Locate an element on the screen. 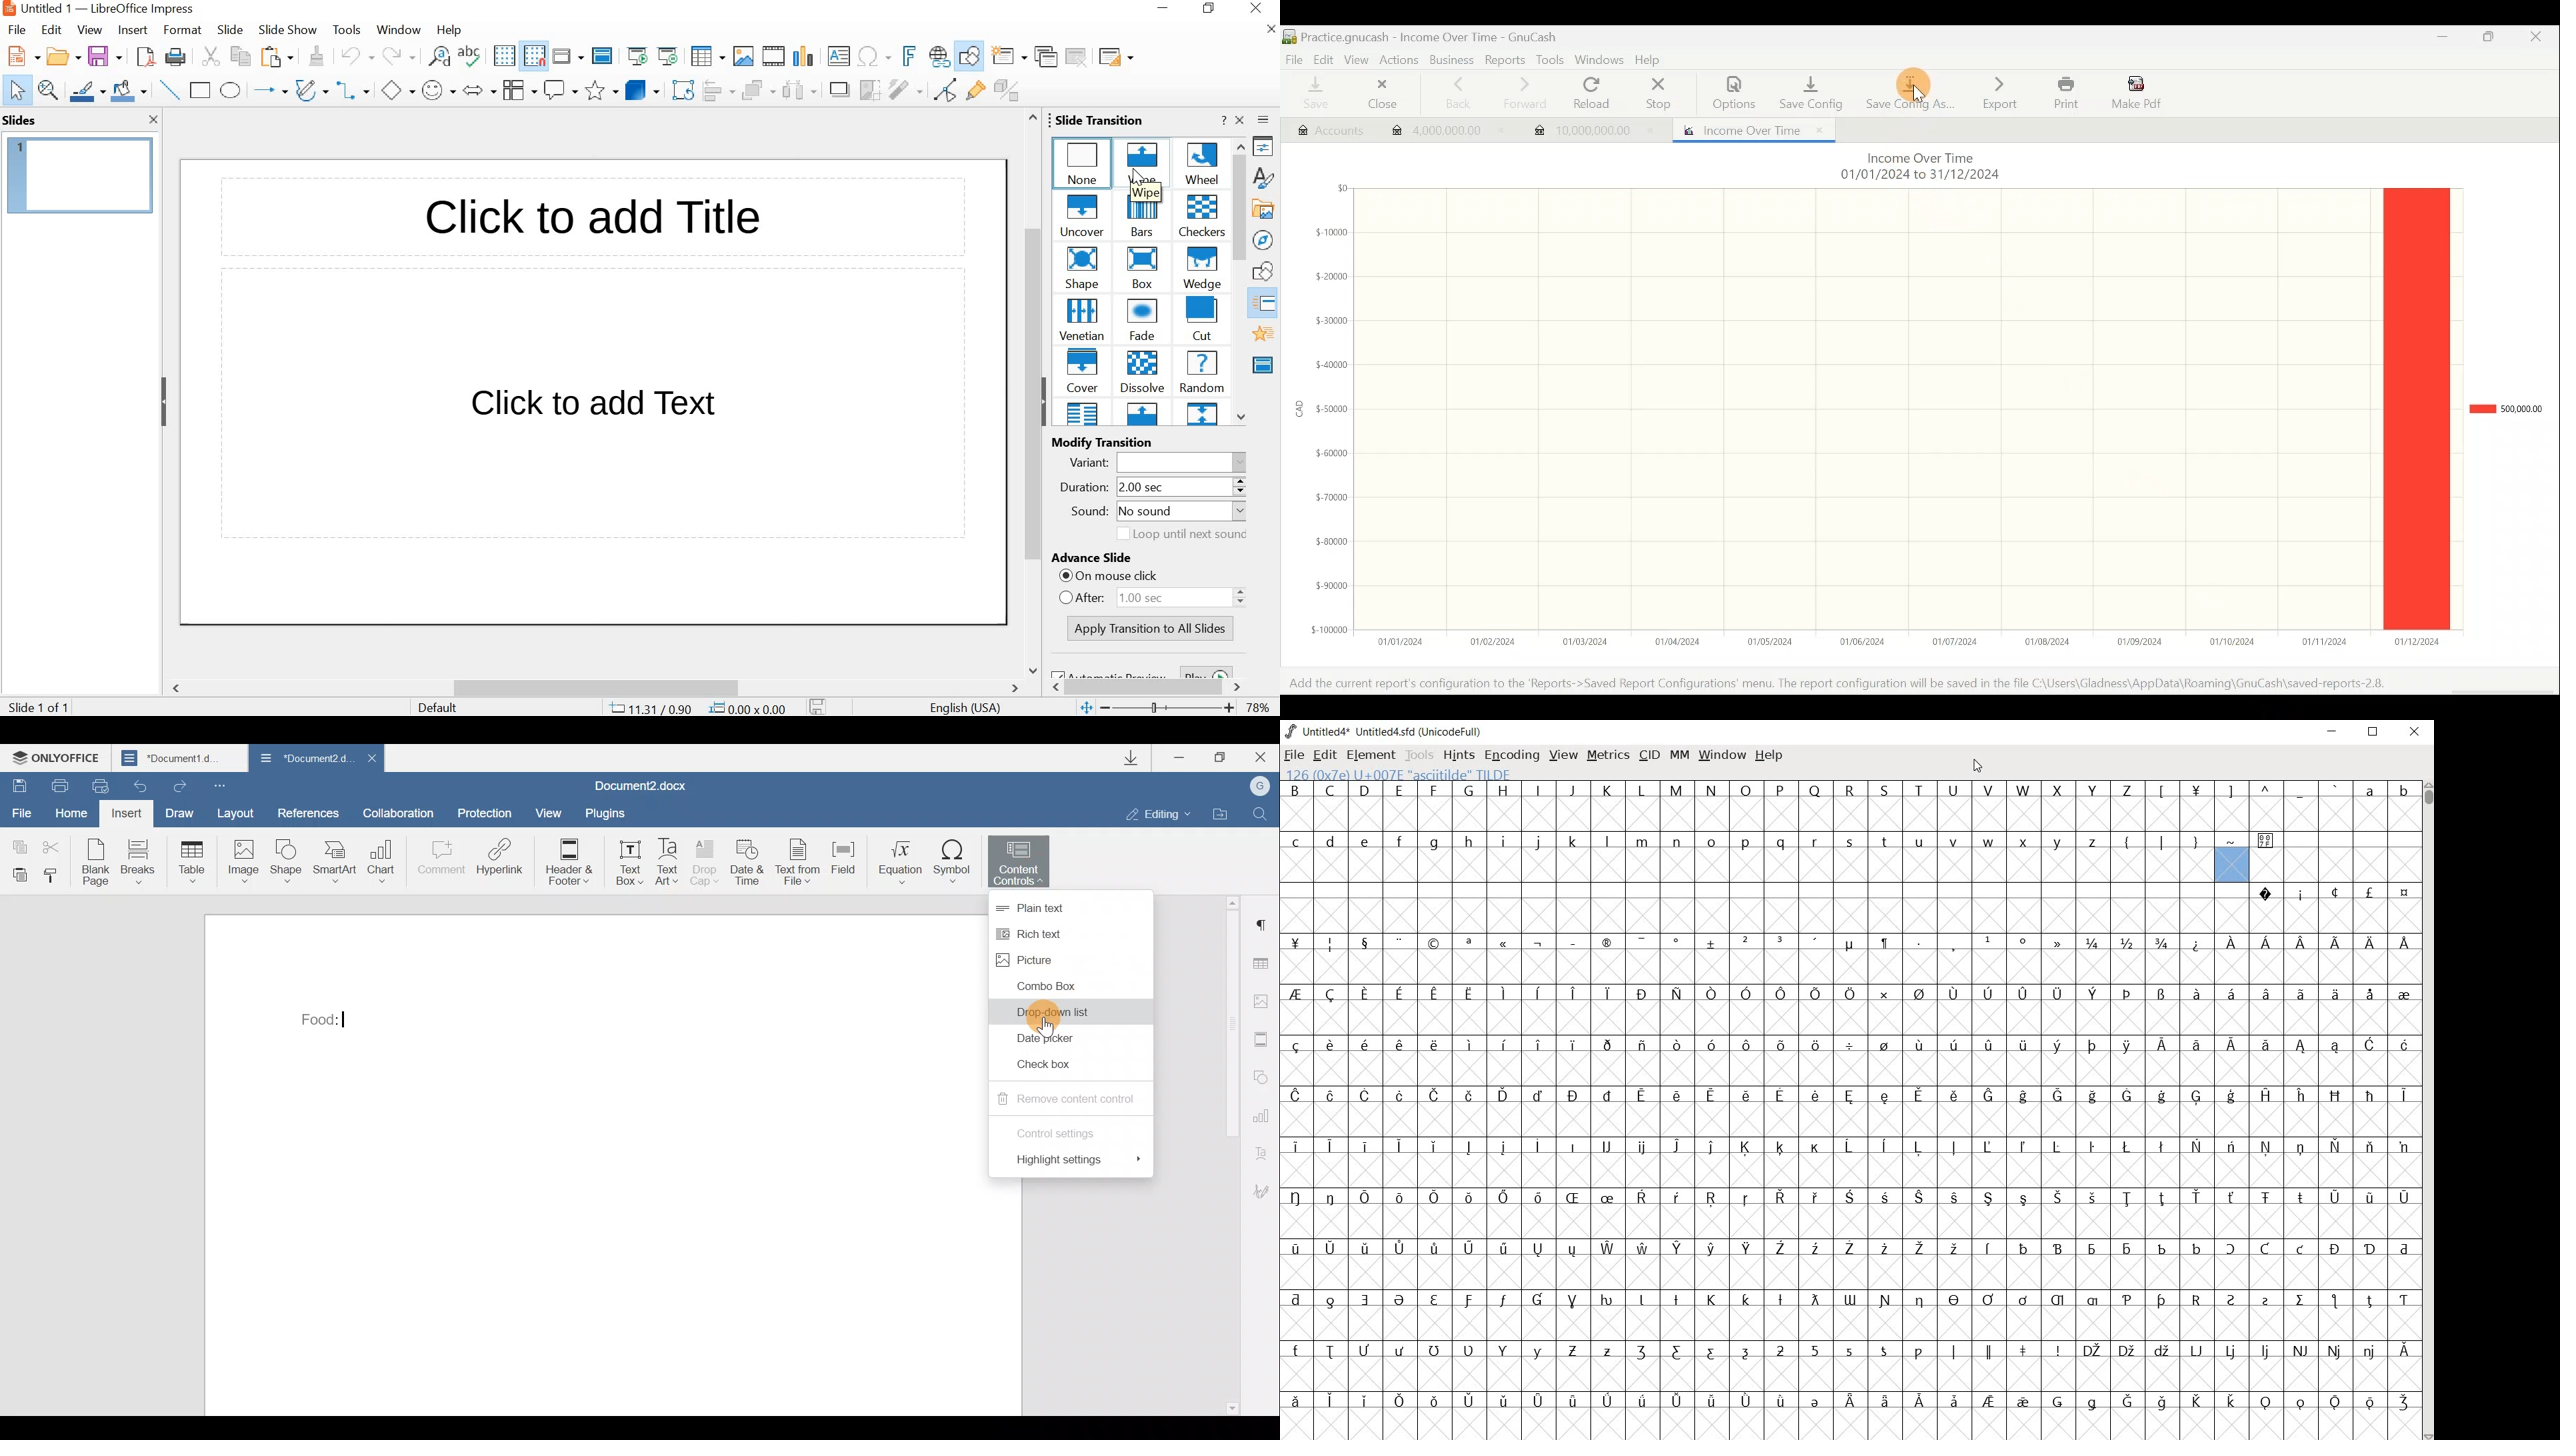  close sidebar deck is located at coordinates (1241, 121).